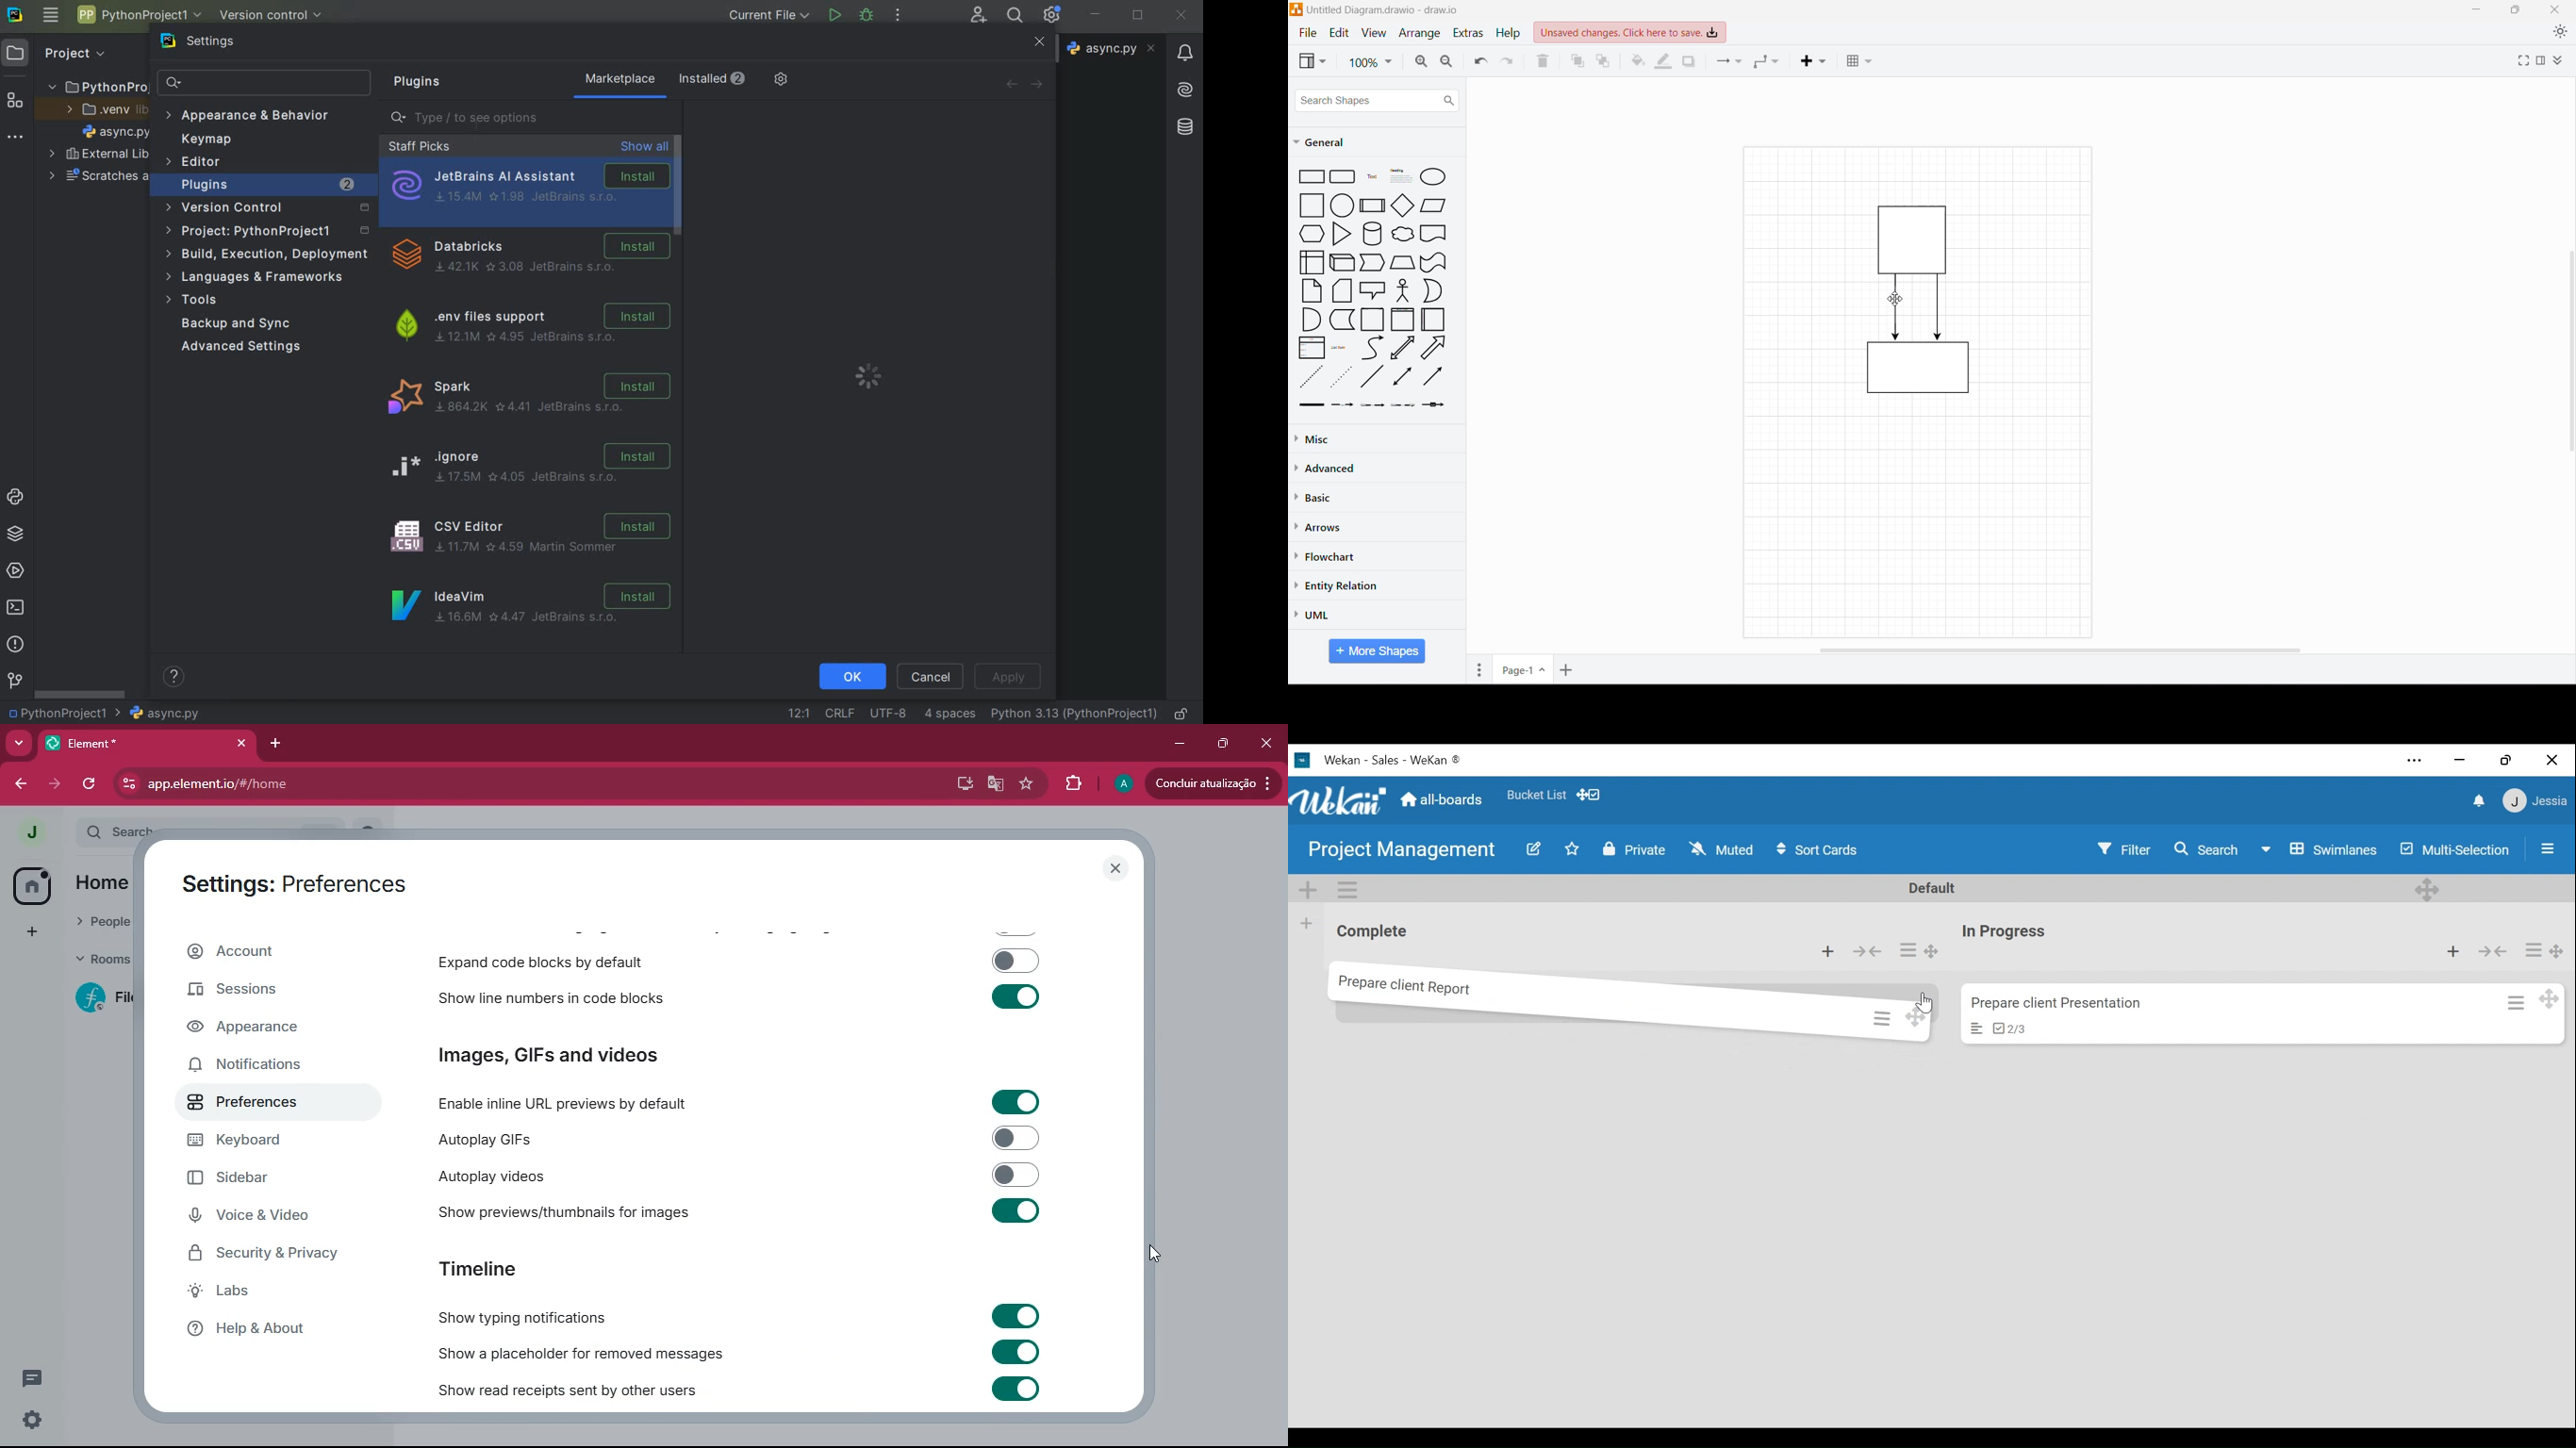 The image size is (2576, 1456). What do you see at coordinates (1016, 1353) in the screenshot?
I see `toggle on/off` at bounding box center [1016, 1353].